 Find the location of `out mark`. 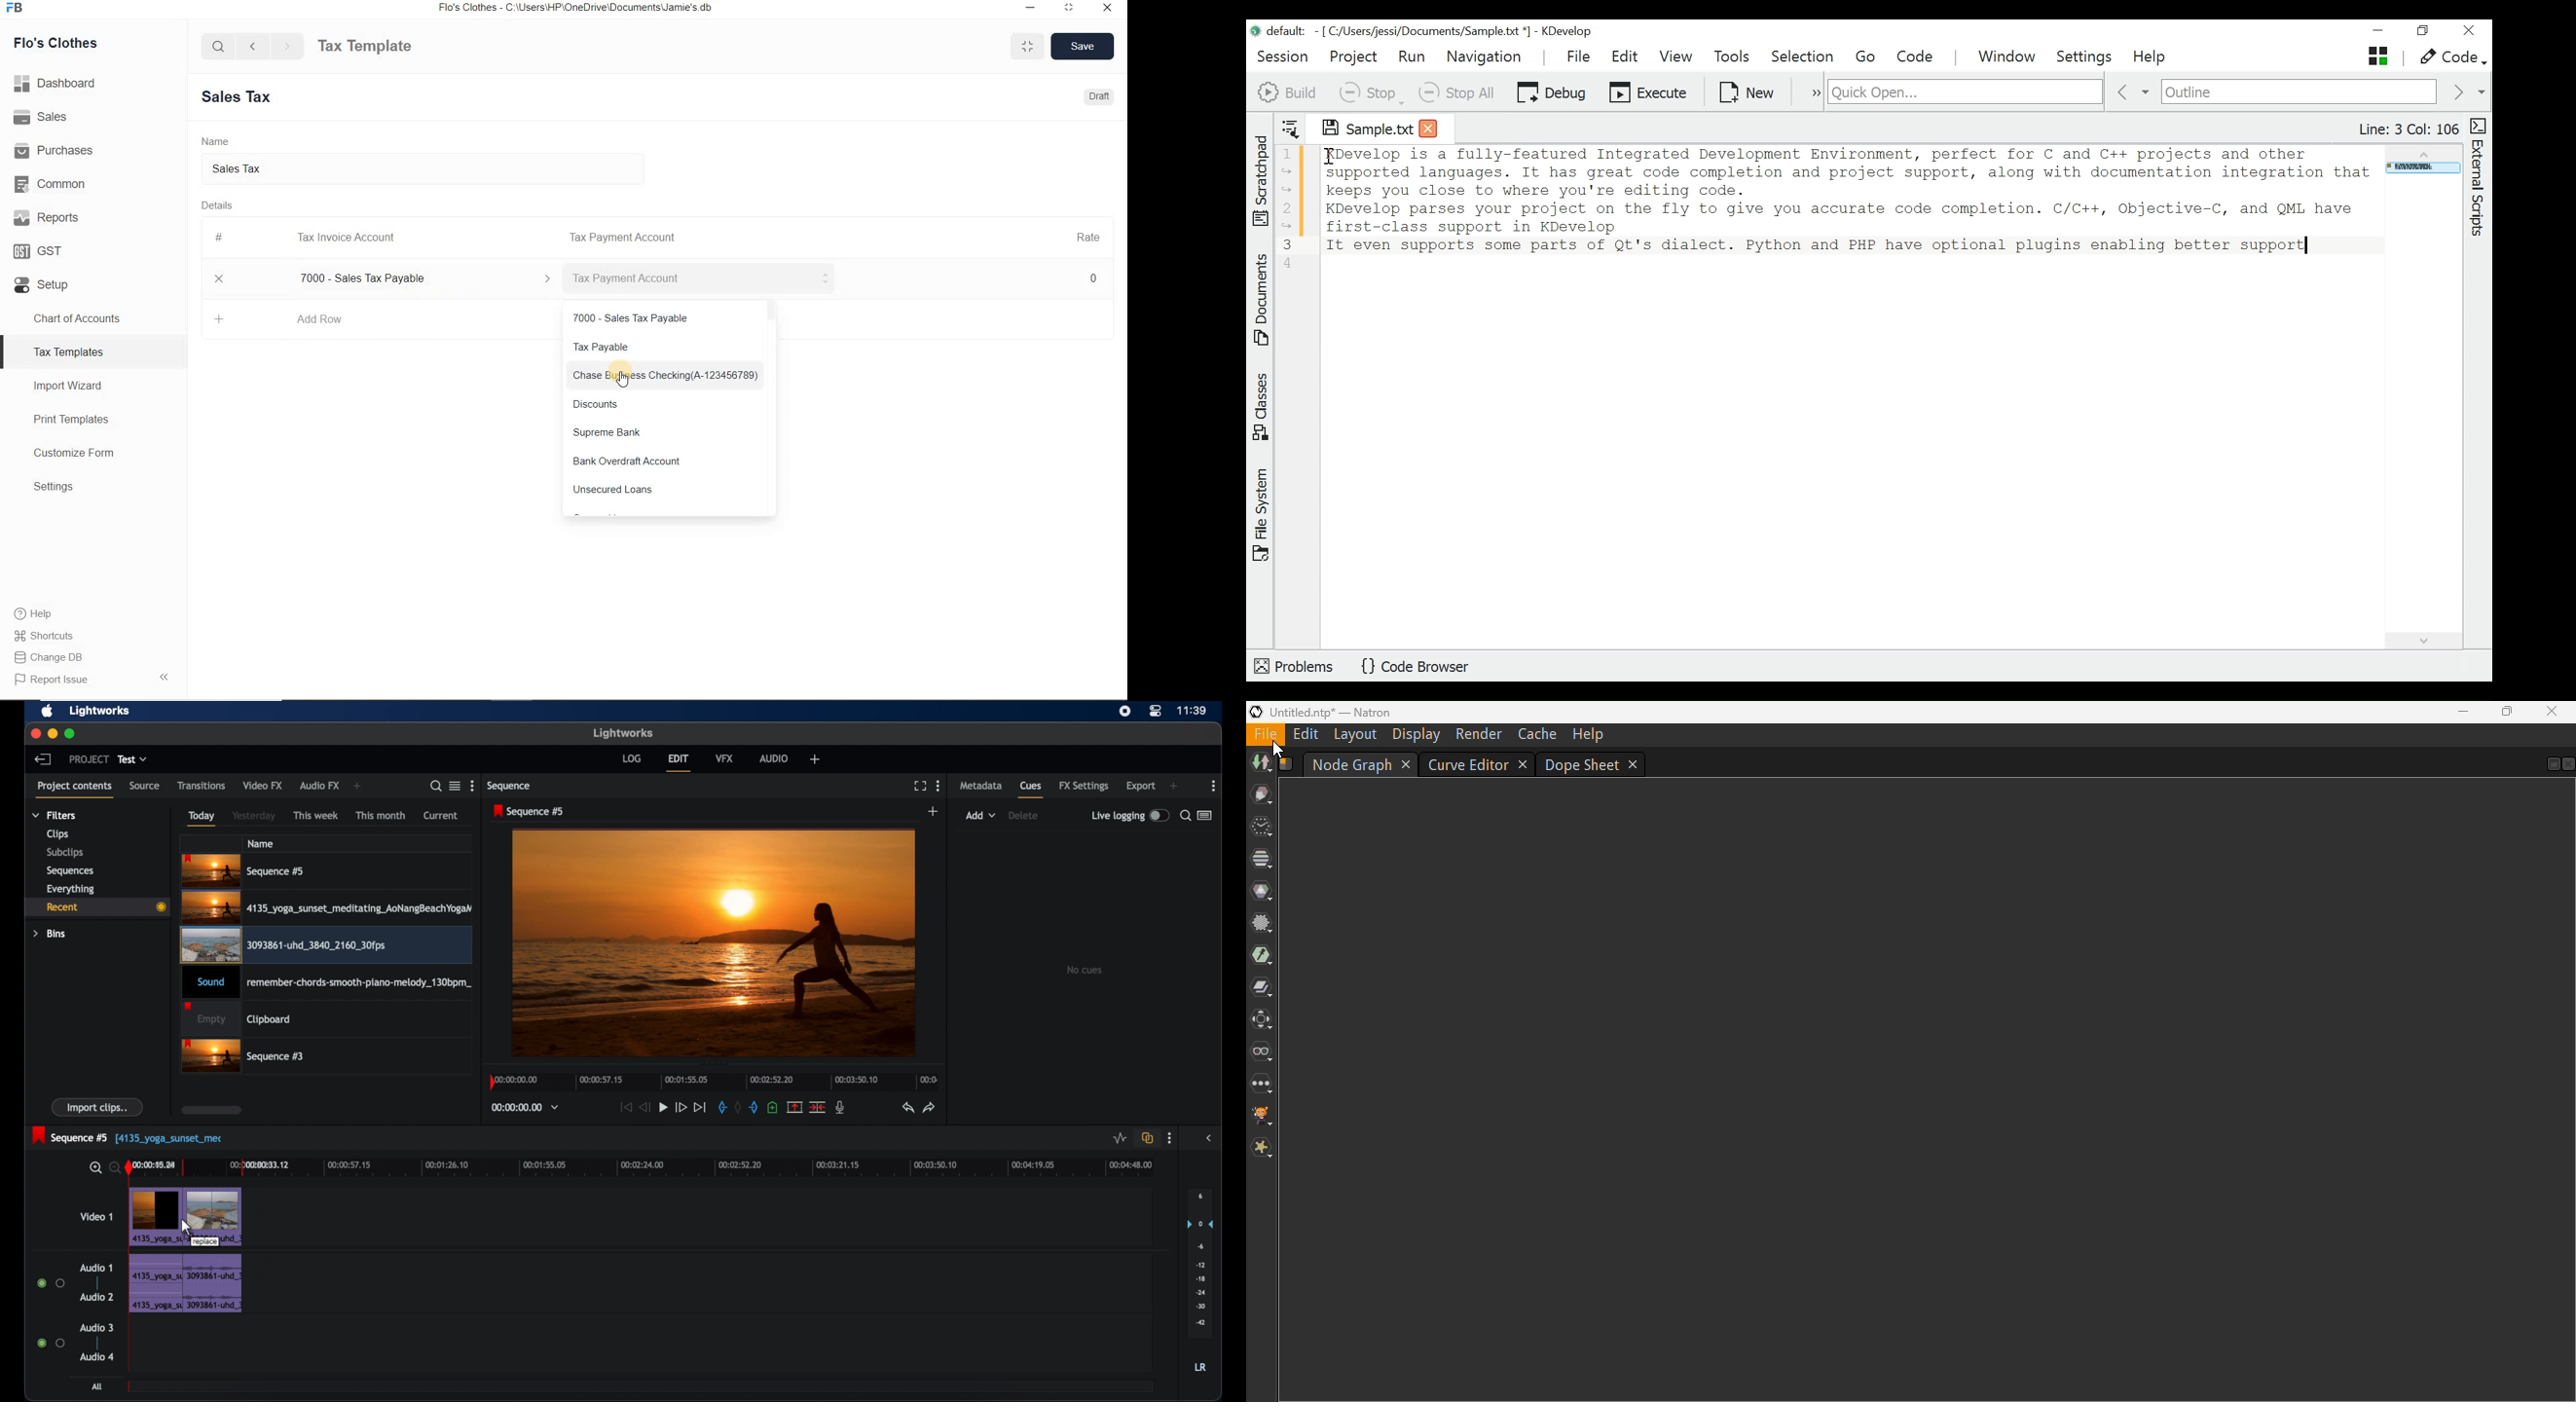

out mark is located at coordinates (755, 1108).